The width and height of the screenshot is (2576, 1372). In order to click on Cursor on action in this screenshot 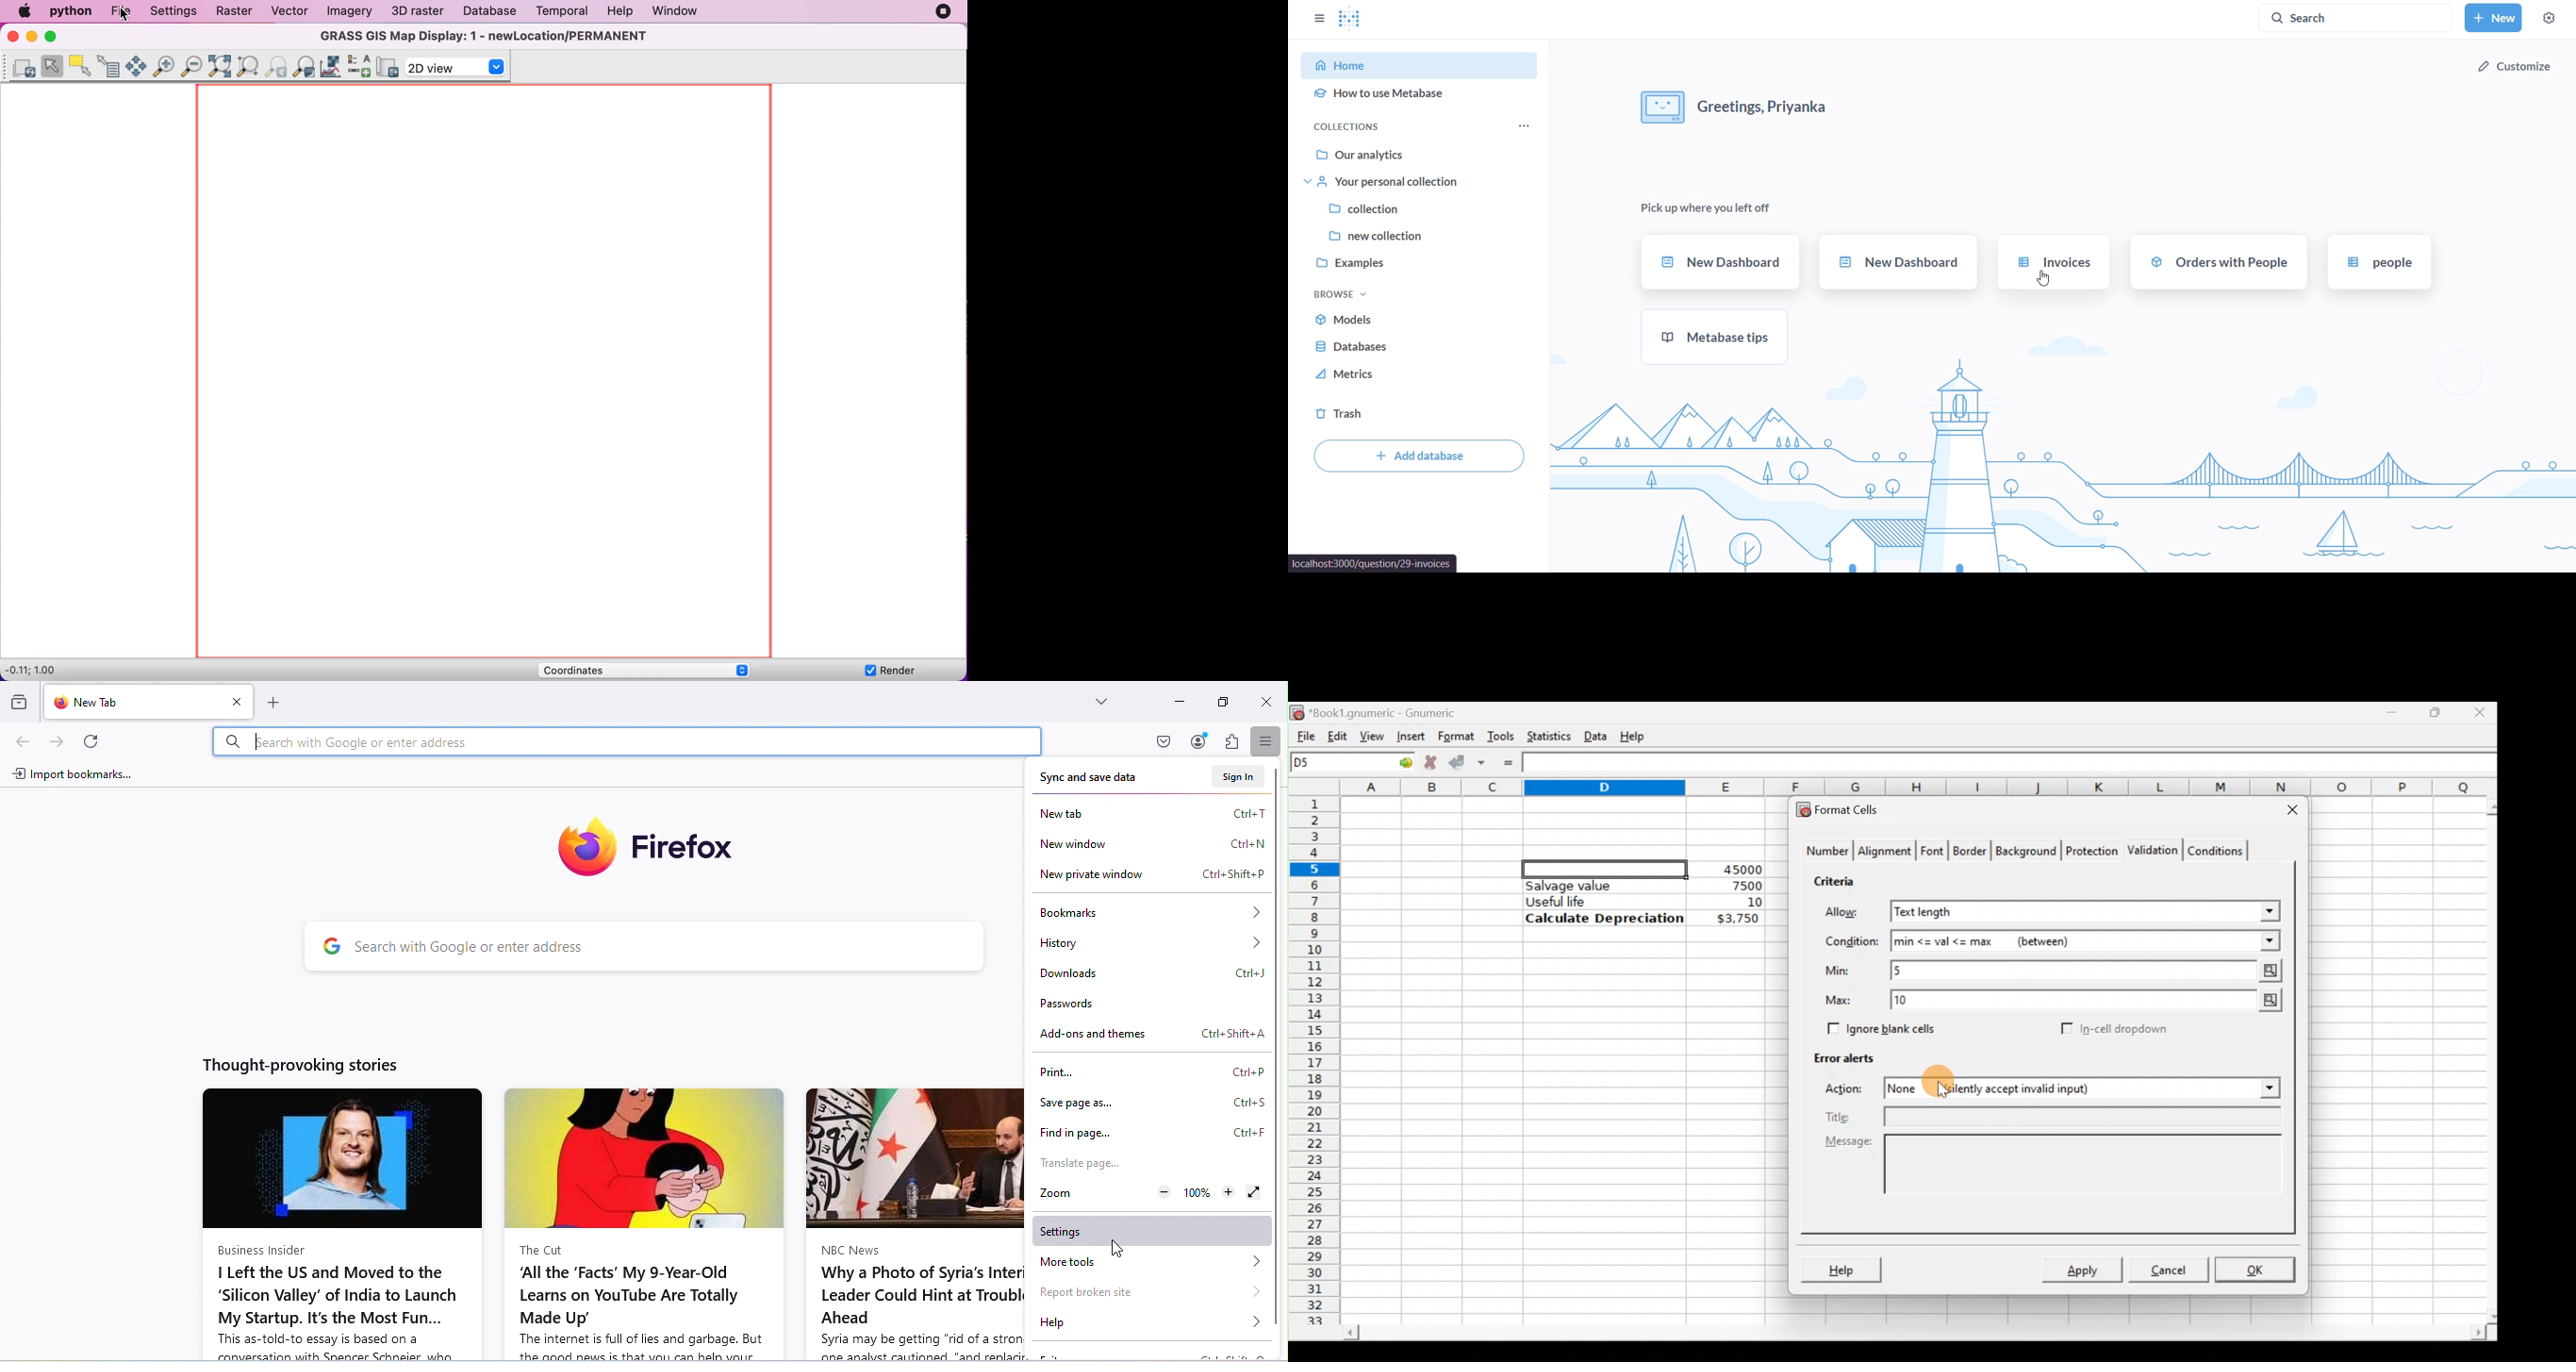, I will do `click(1936, 1082)`.